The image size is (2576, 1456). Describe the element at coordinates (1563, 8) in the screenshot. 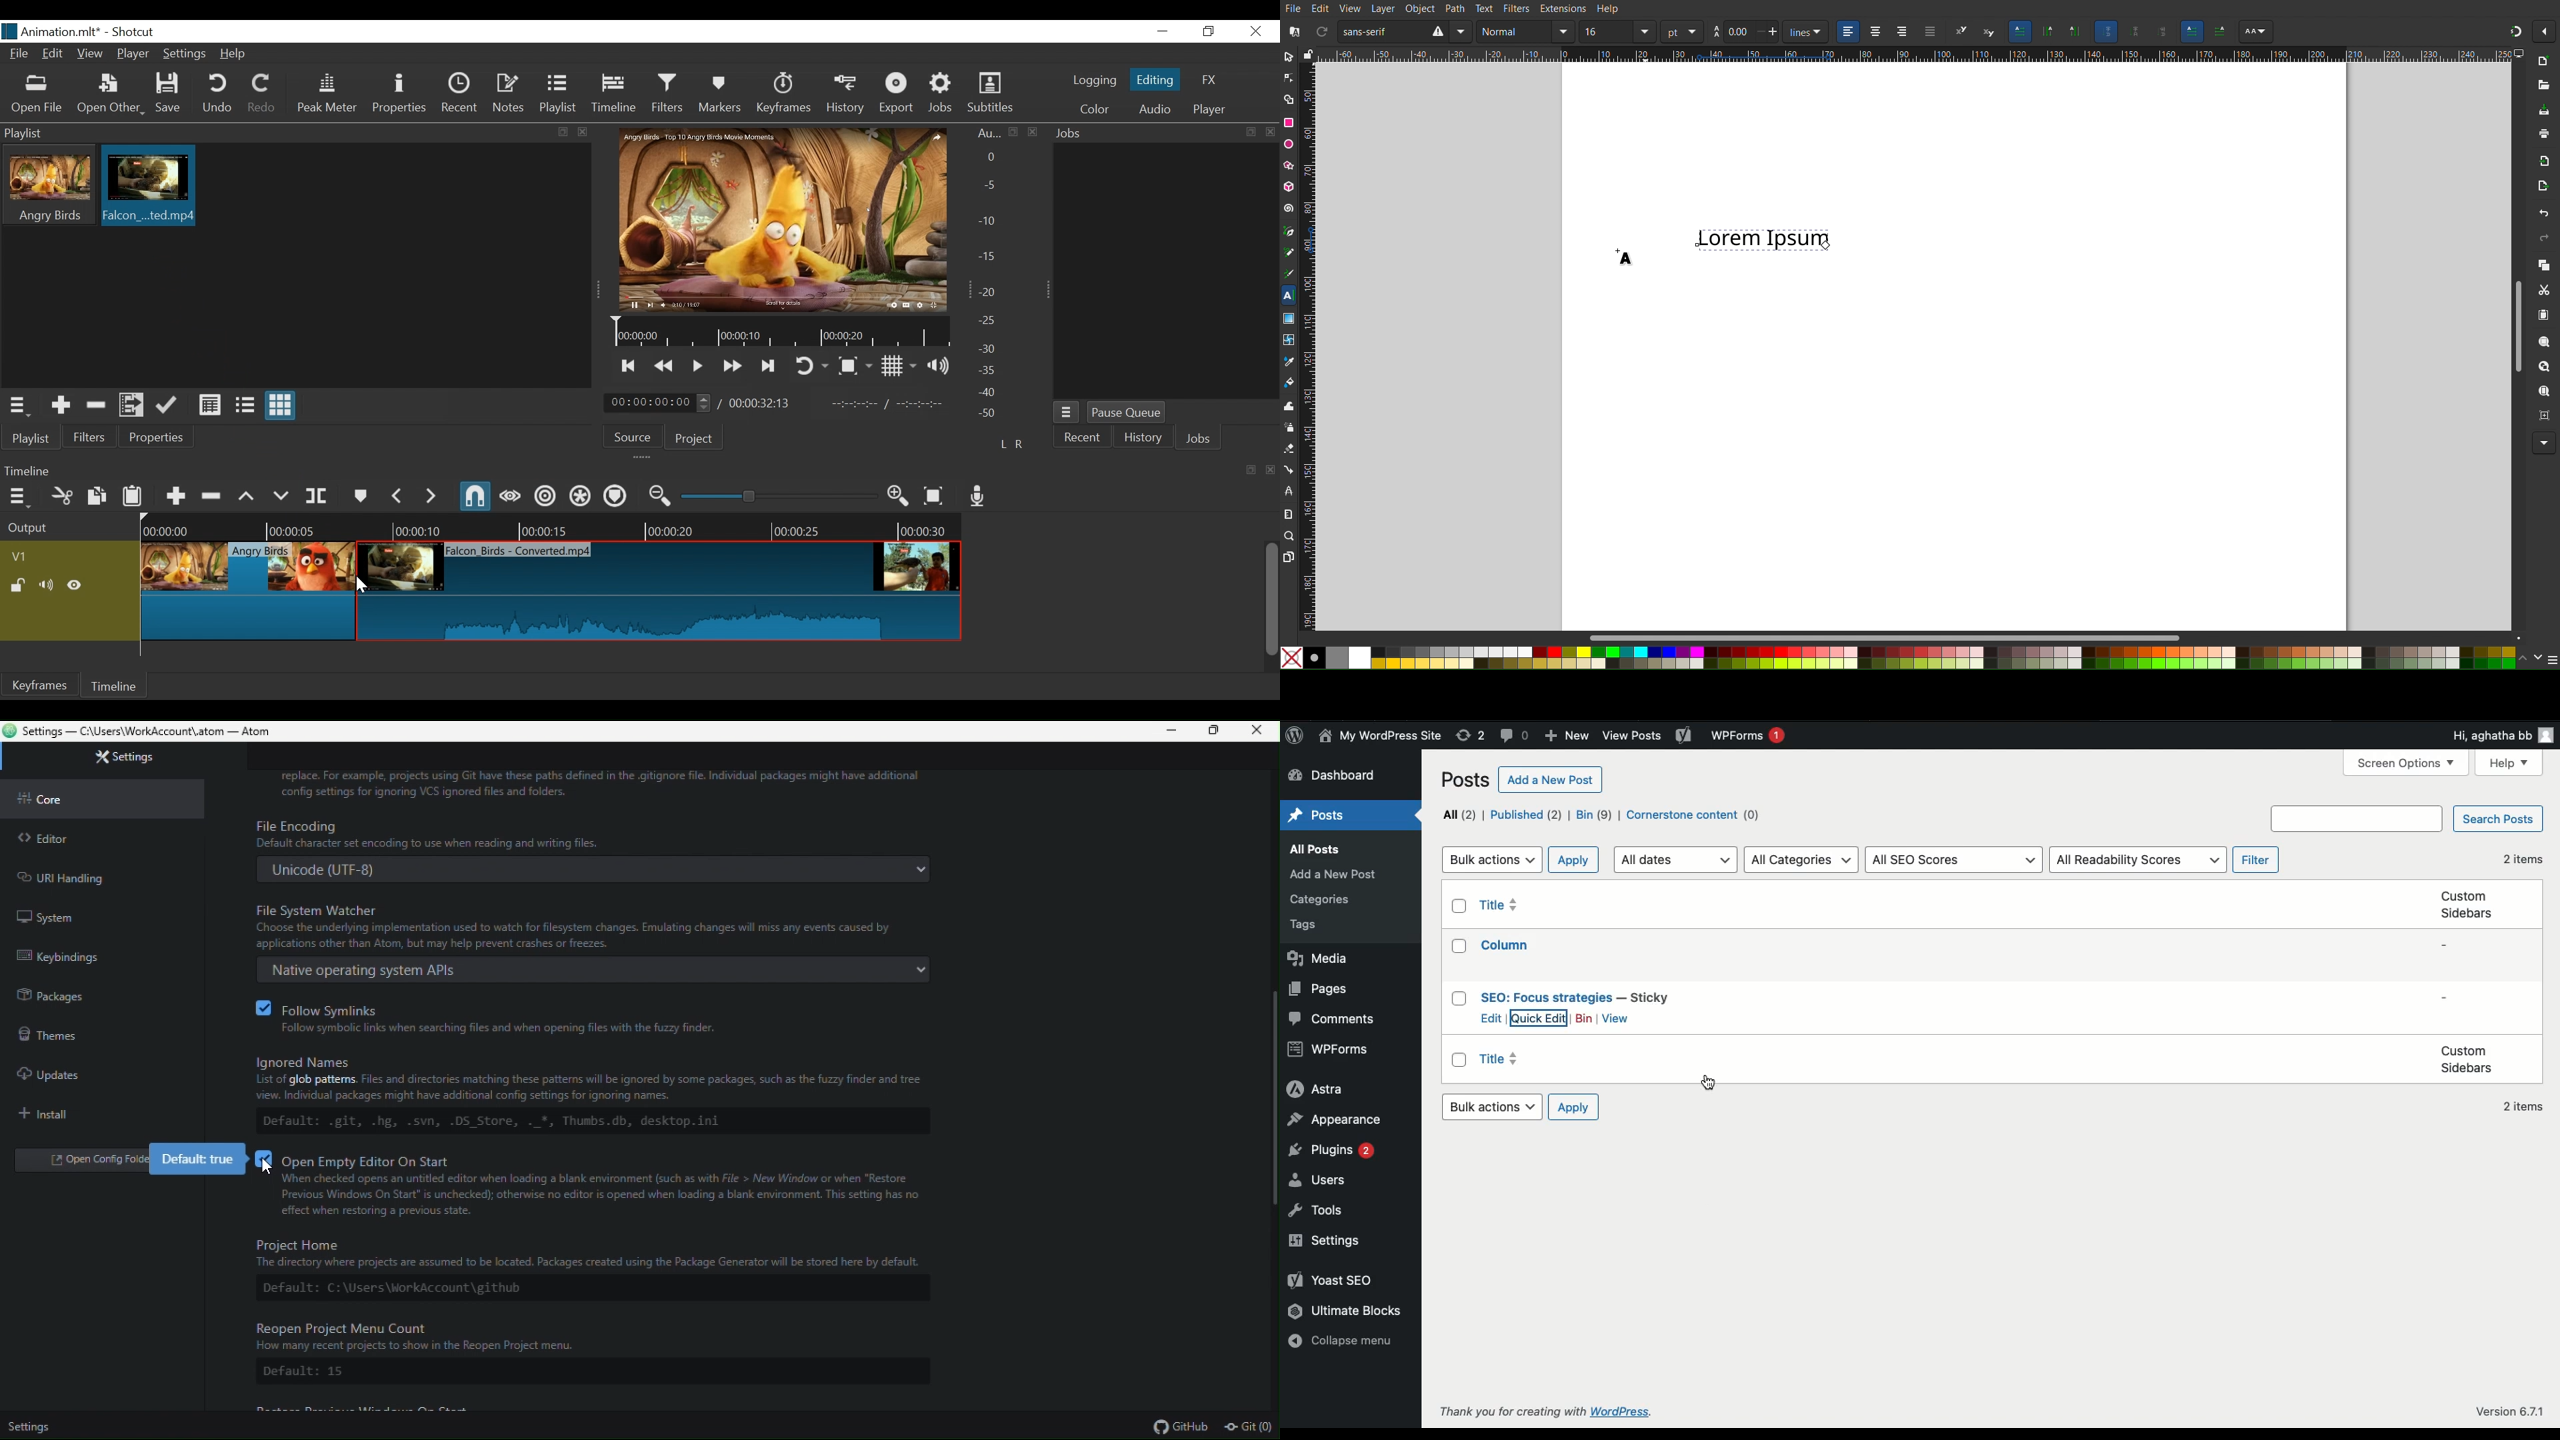

I see `Extensions` at that location.